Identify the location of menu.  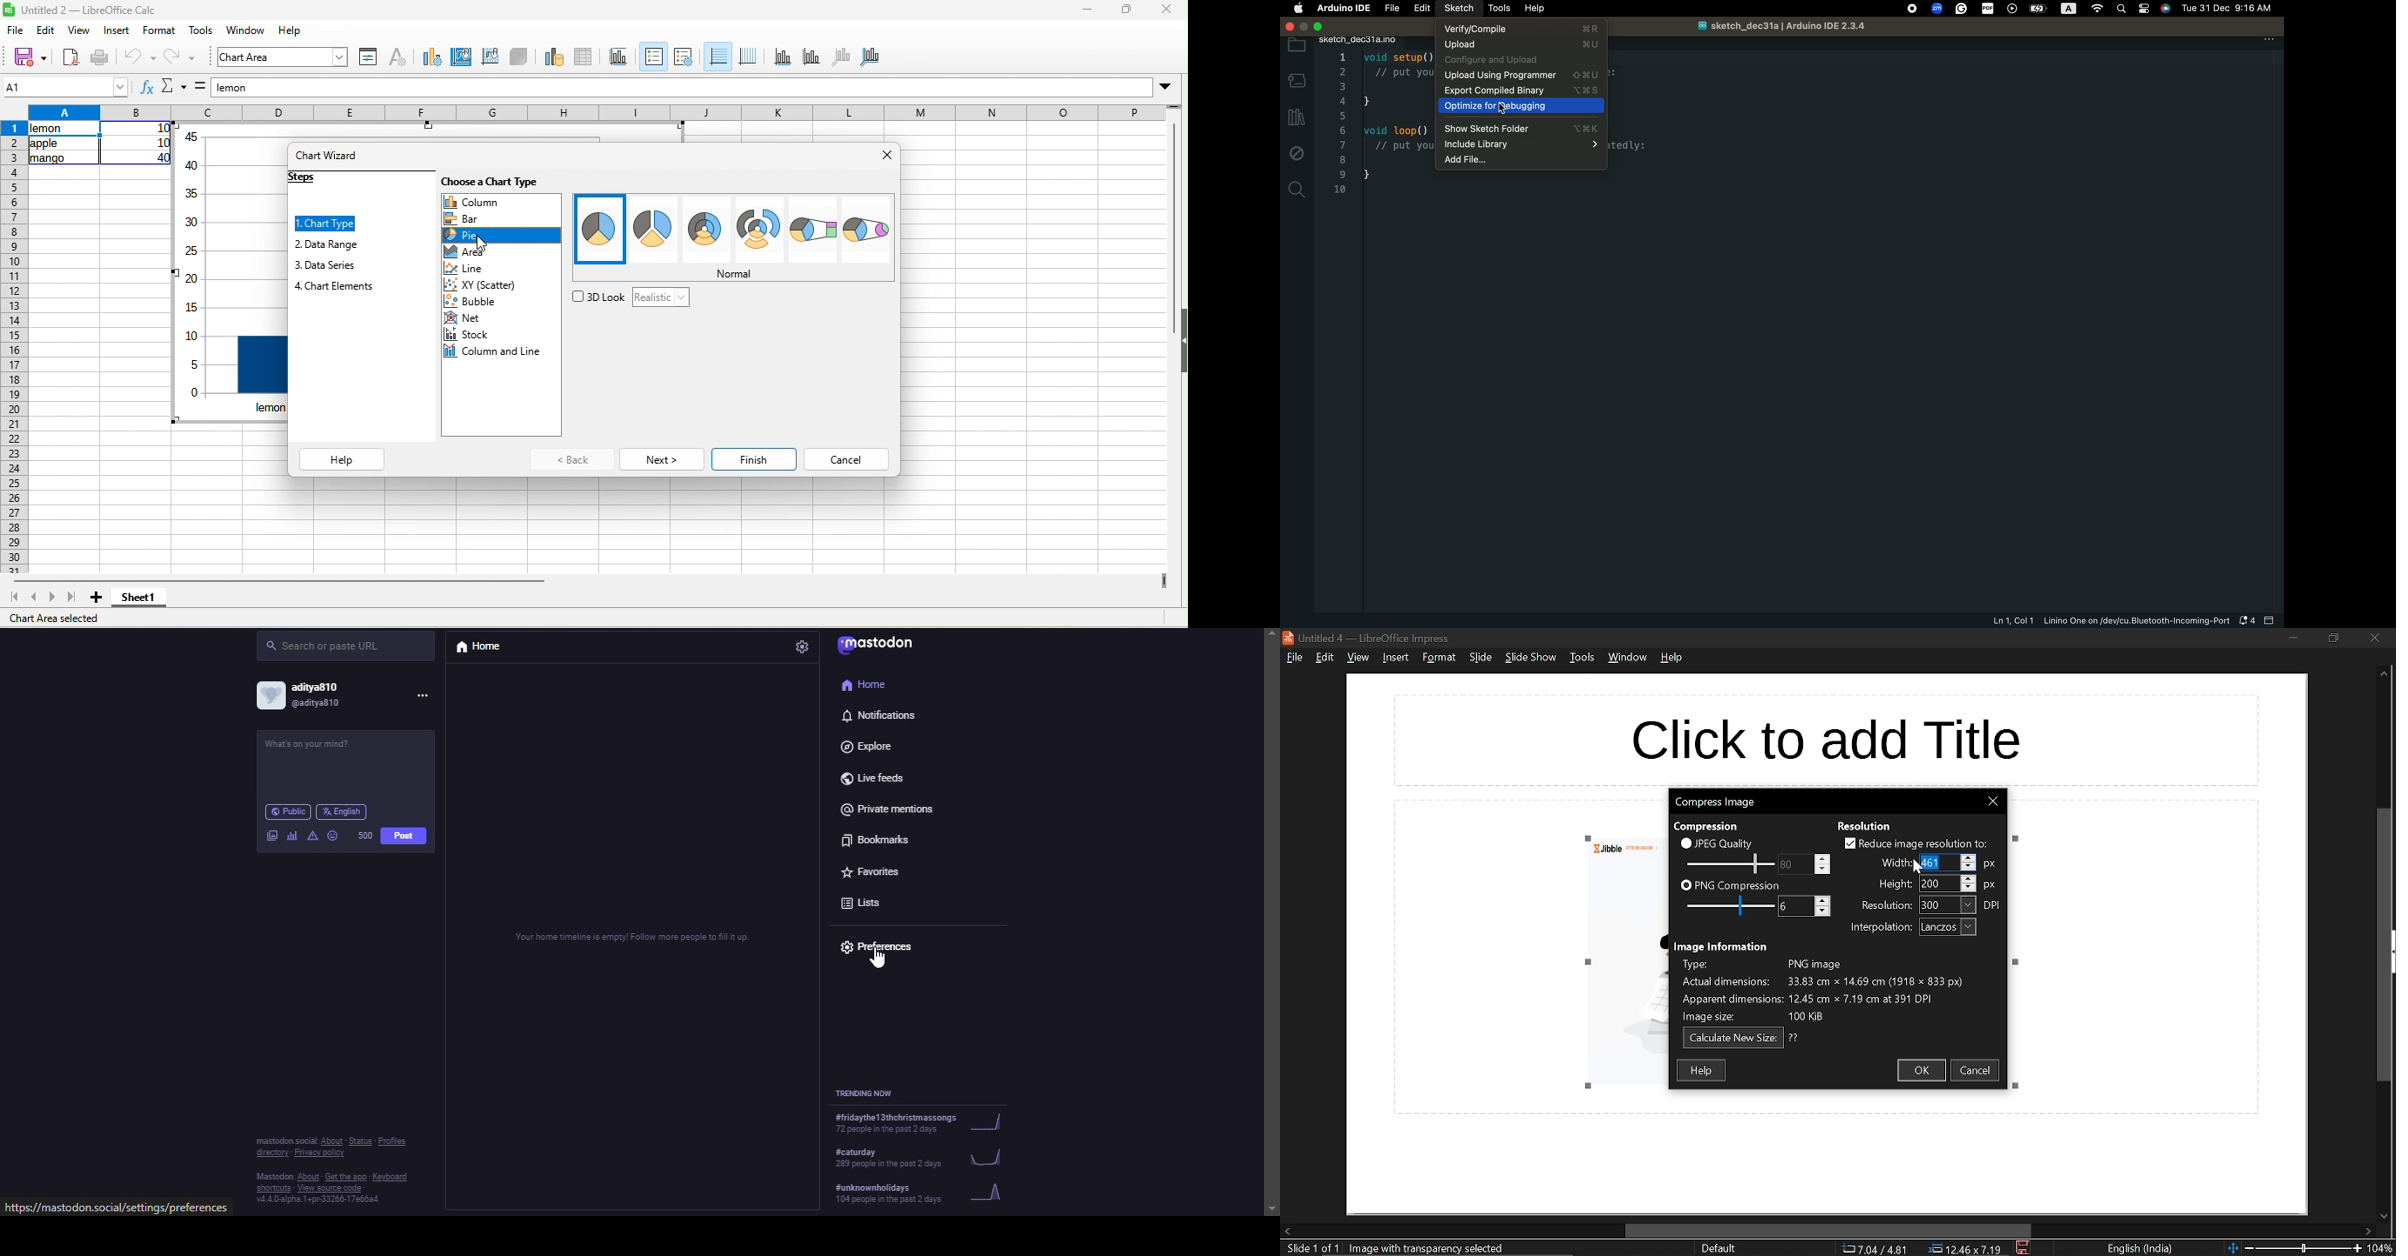
(420, 695).